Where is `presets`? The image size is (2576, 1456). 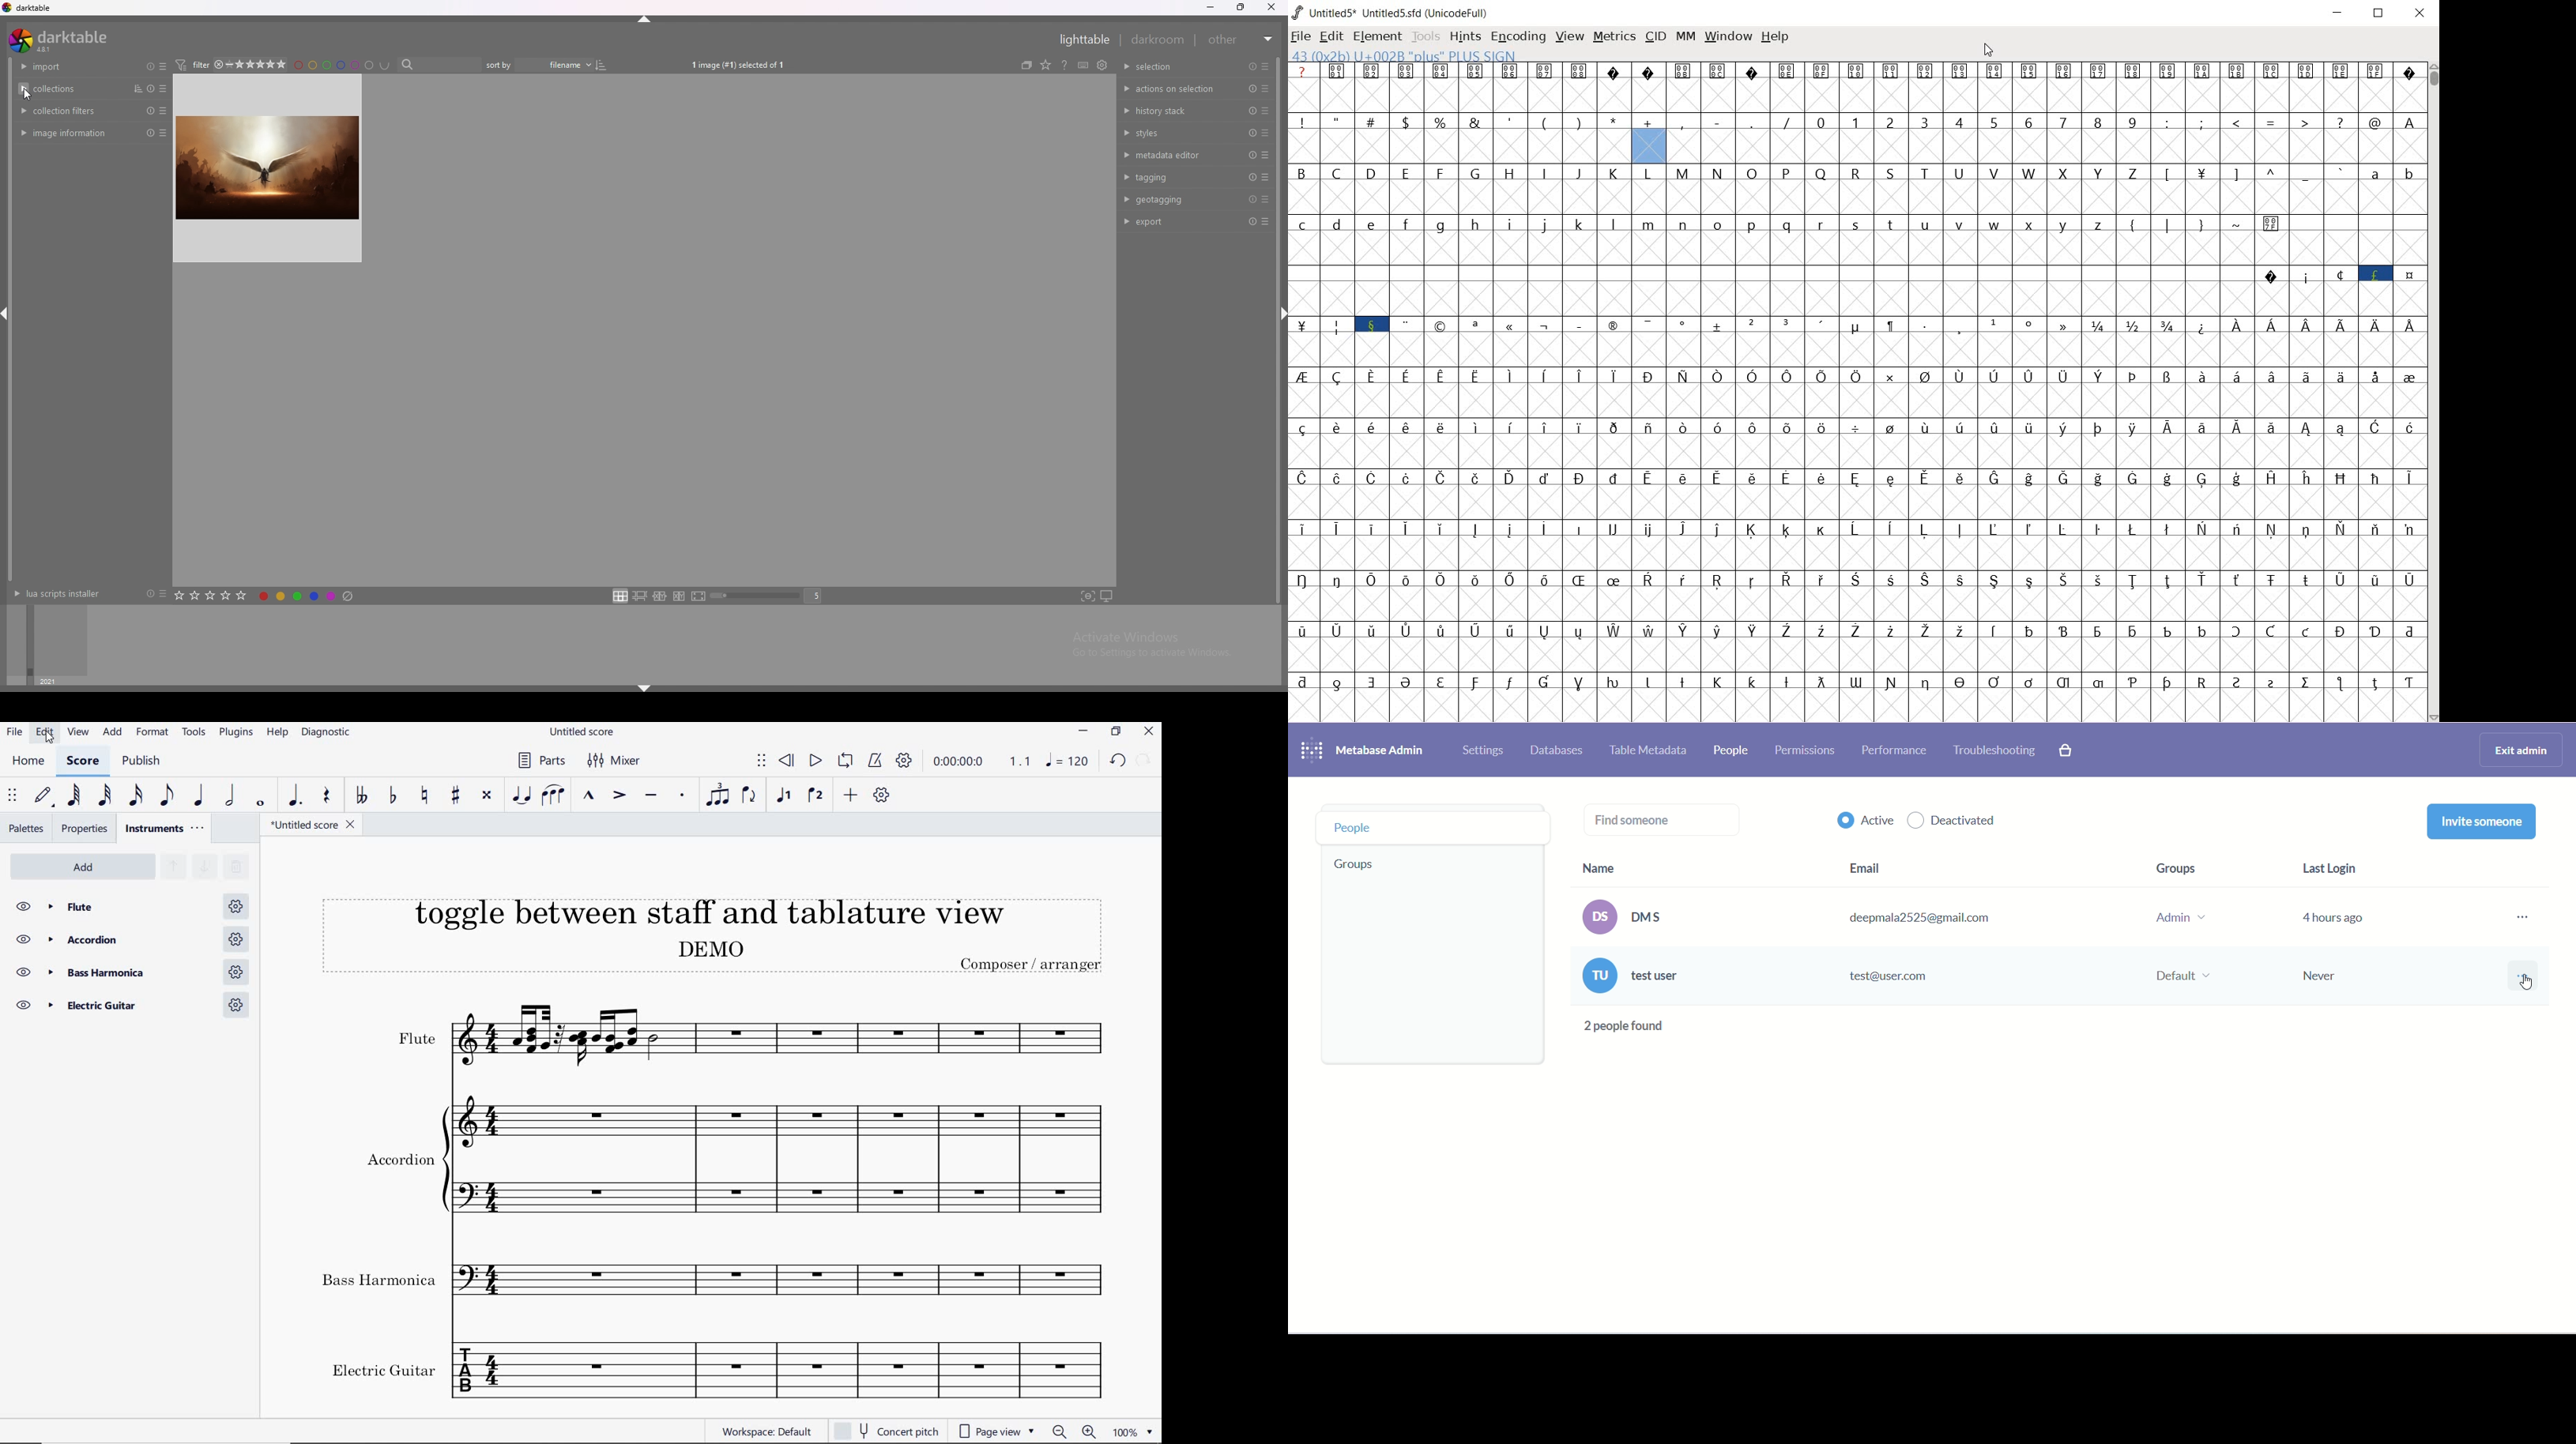 presets is located at coordinates (165, 111).